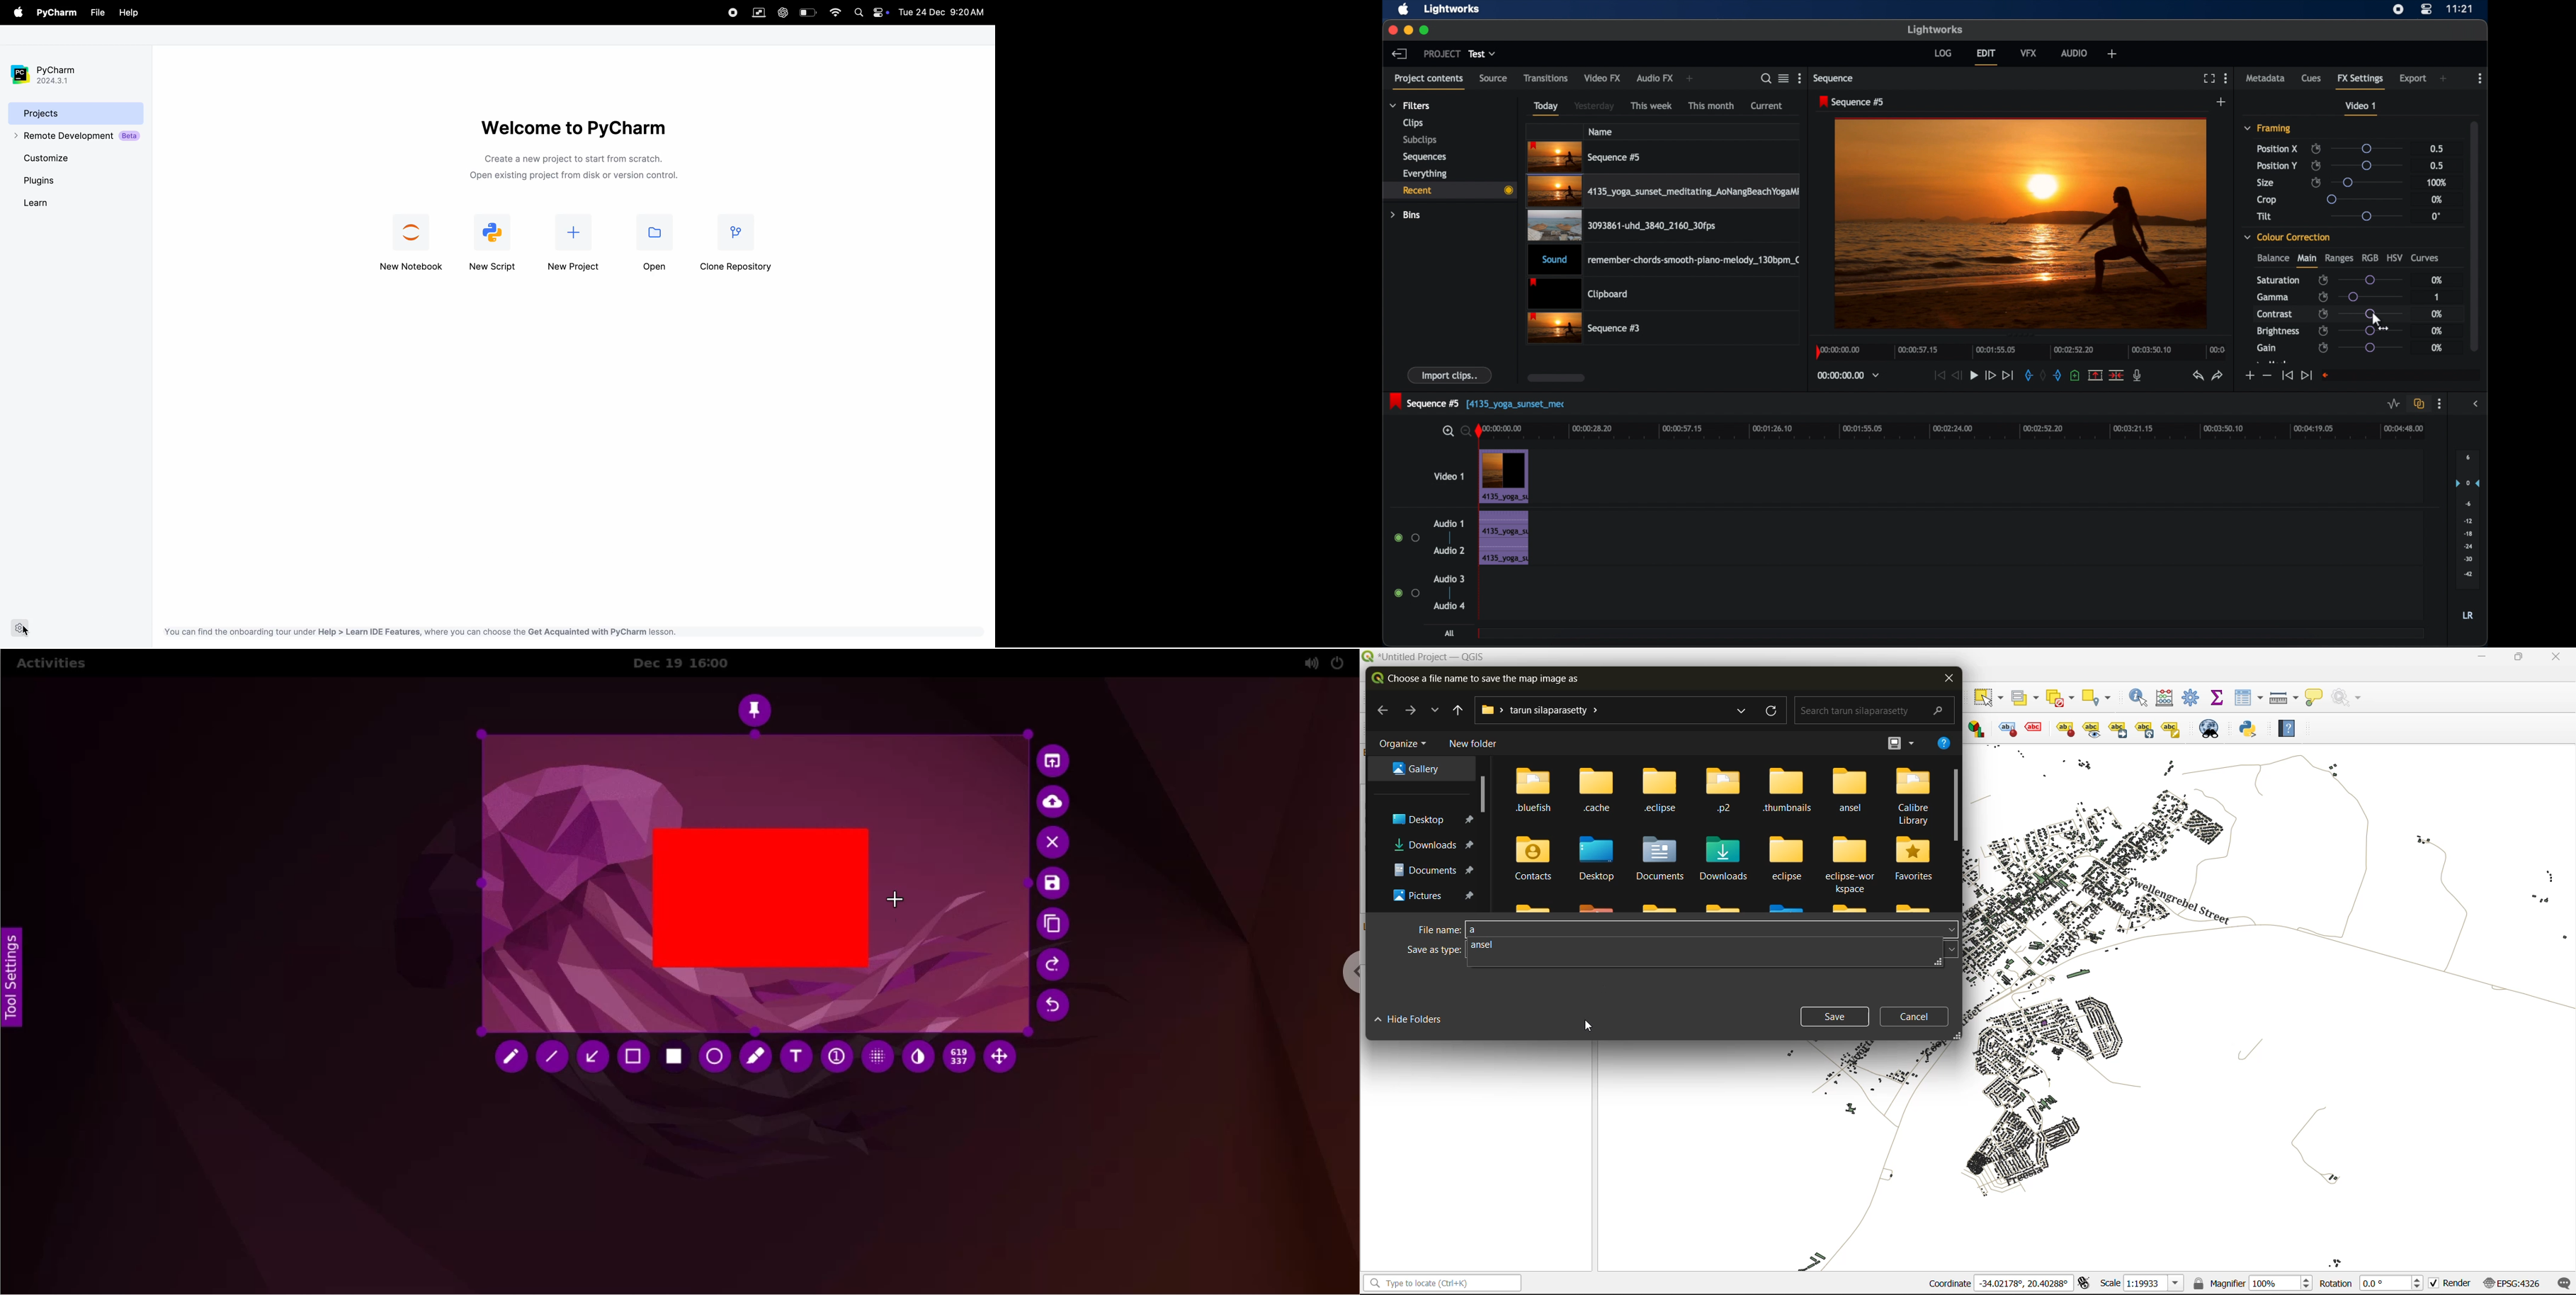 This screenshot has height=1316, width=2576. Describe the element at coordinates (2083, 1284) in the screenshot. I see `toggle extents` at that location.